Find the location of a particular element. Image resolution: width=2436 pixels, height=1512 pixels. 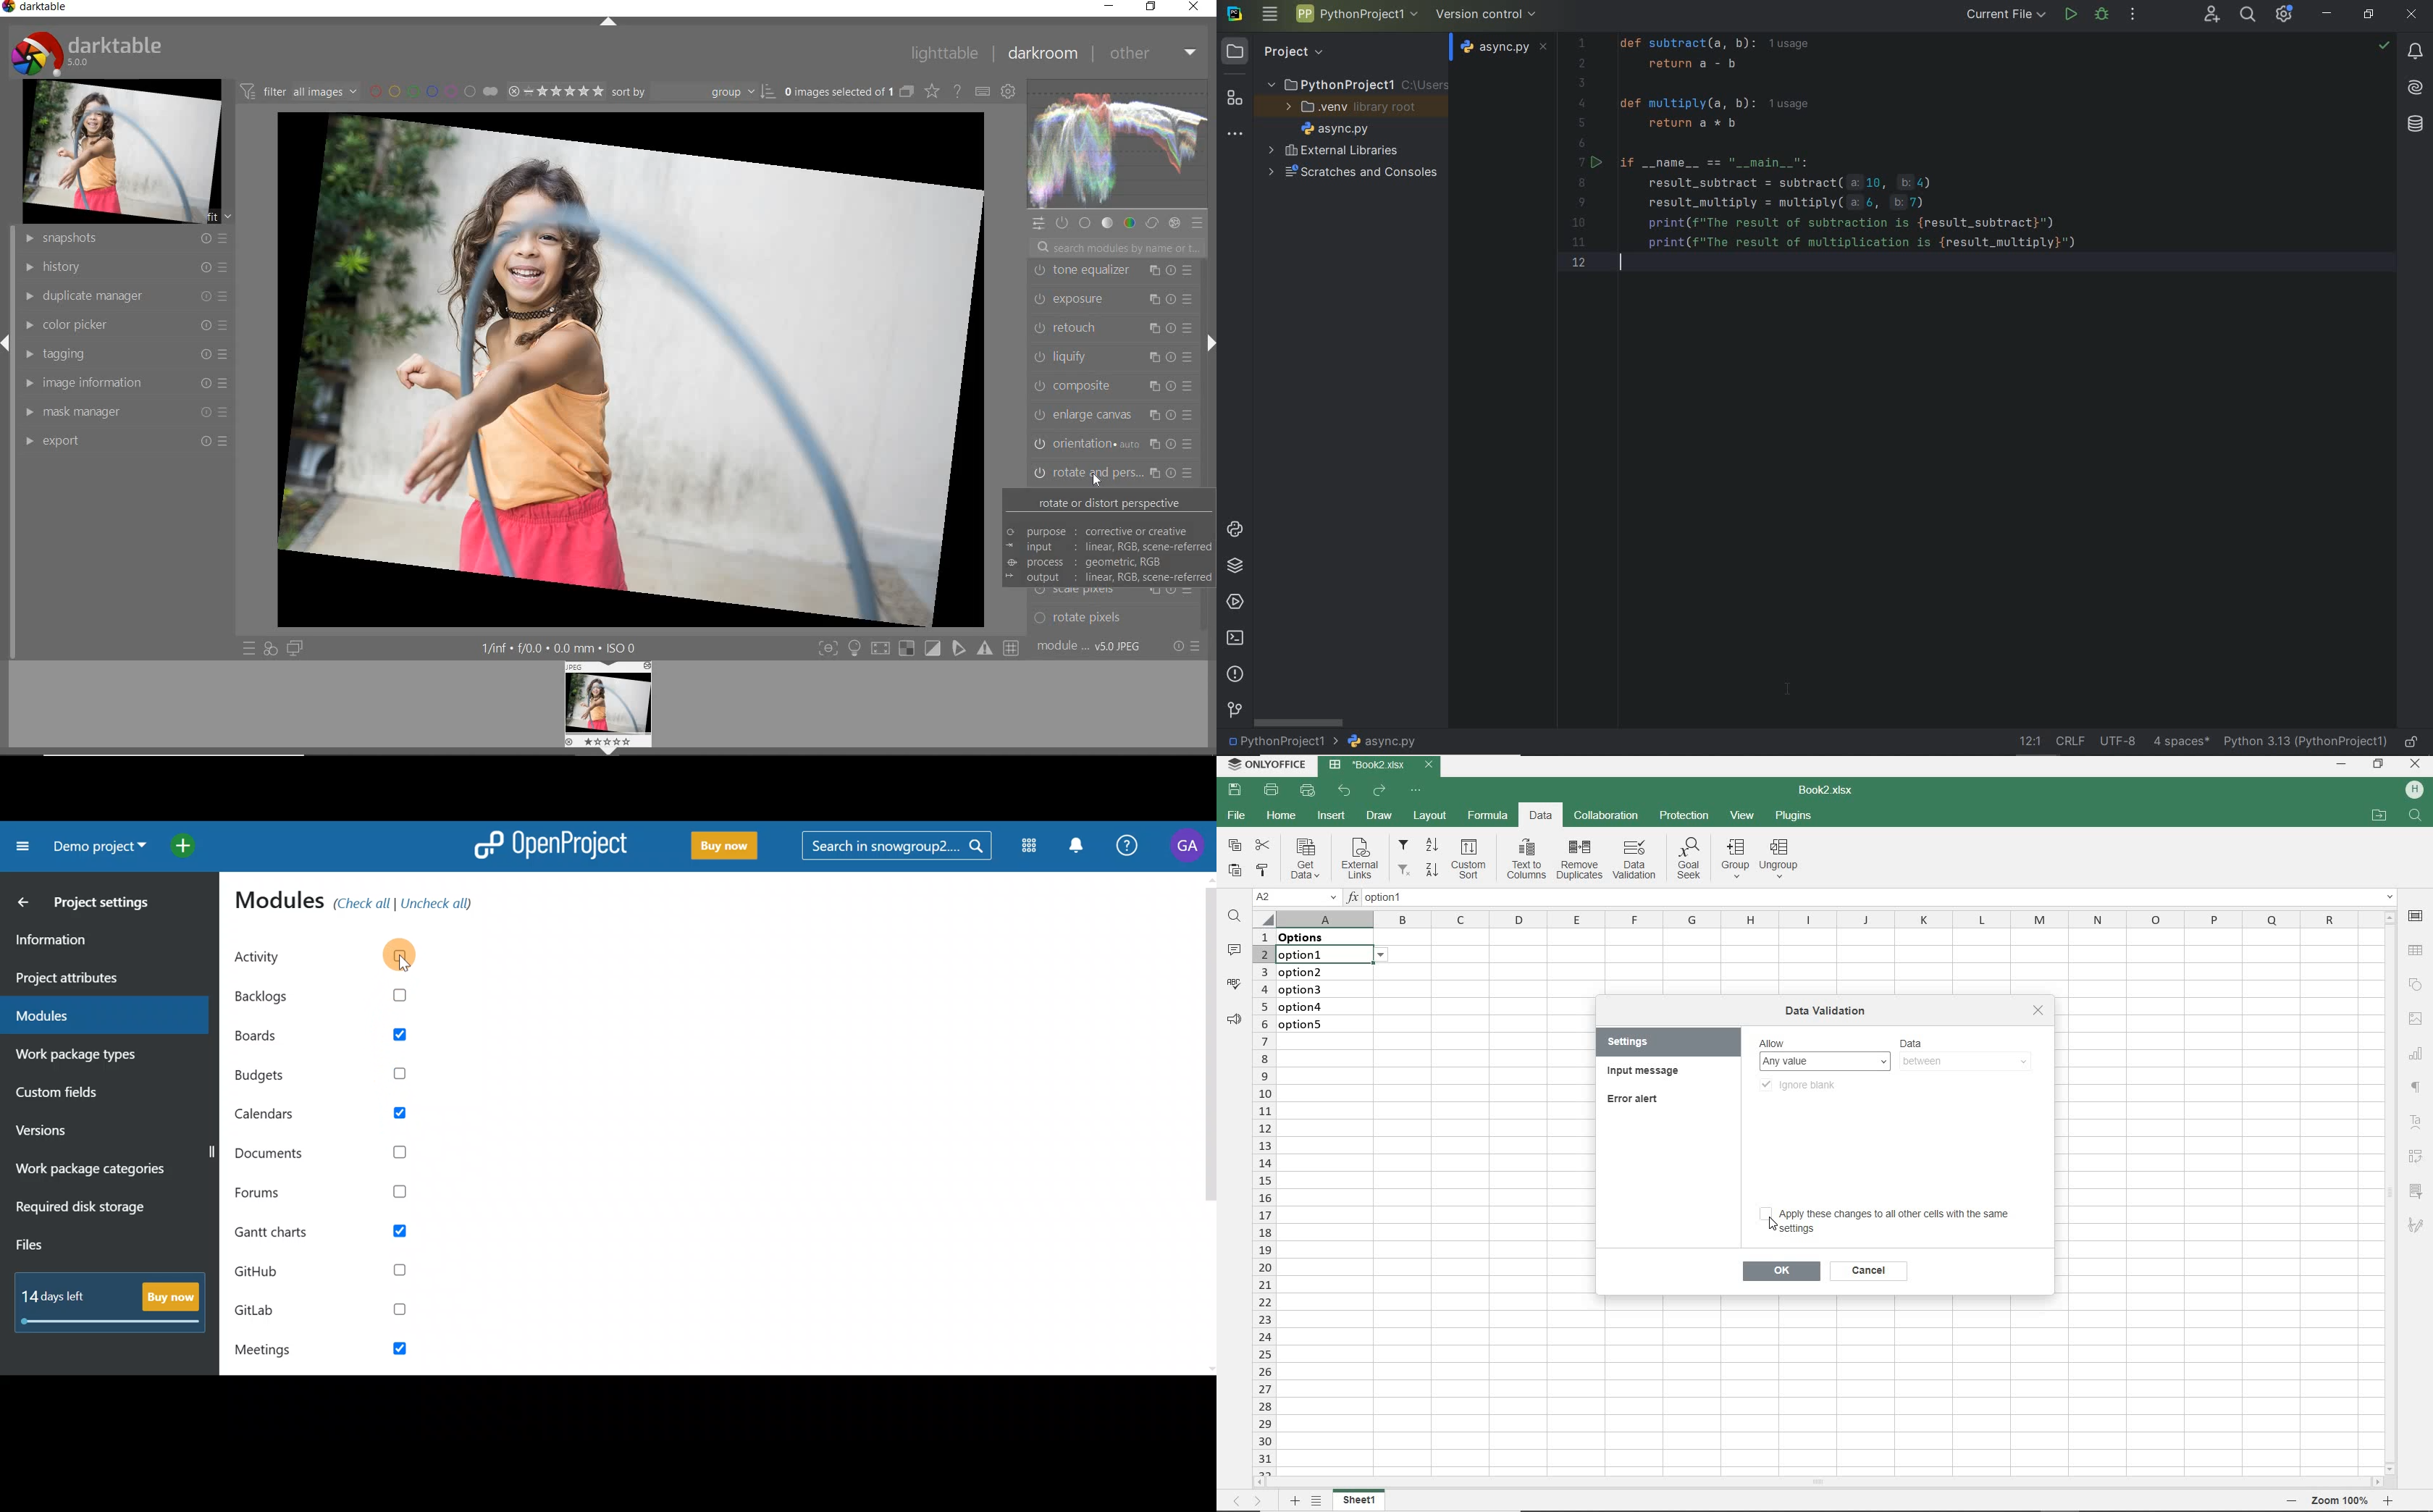

Zoom 100% is located at coordinates (2342, 1500).